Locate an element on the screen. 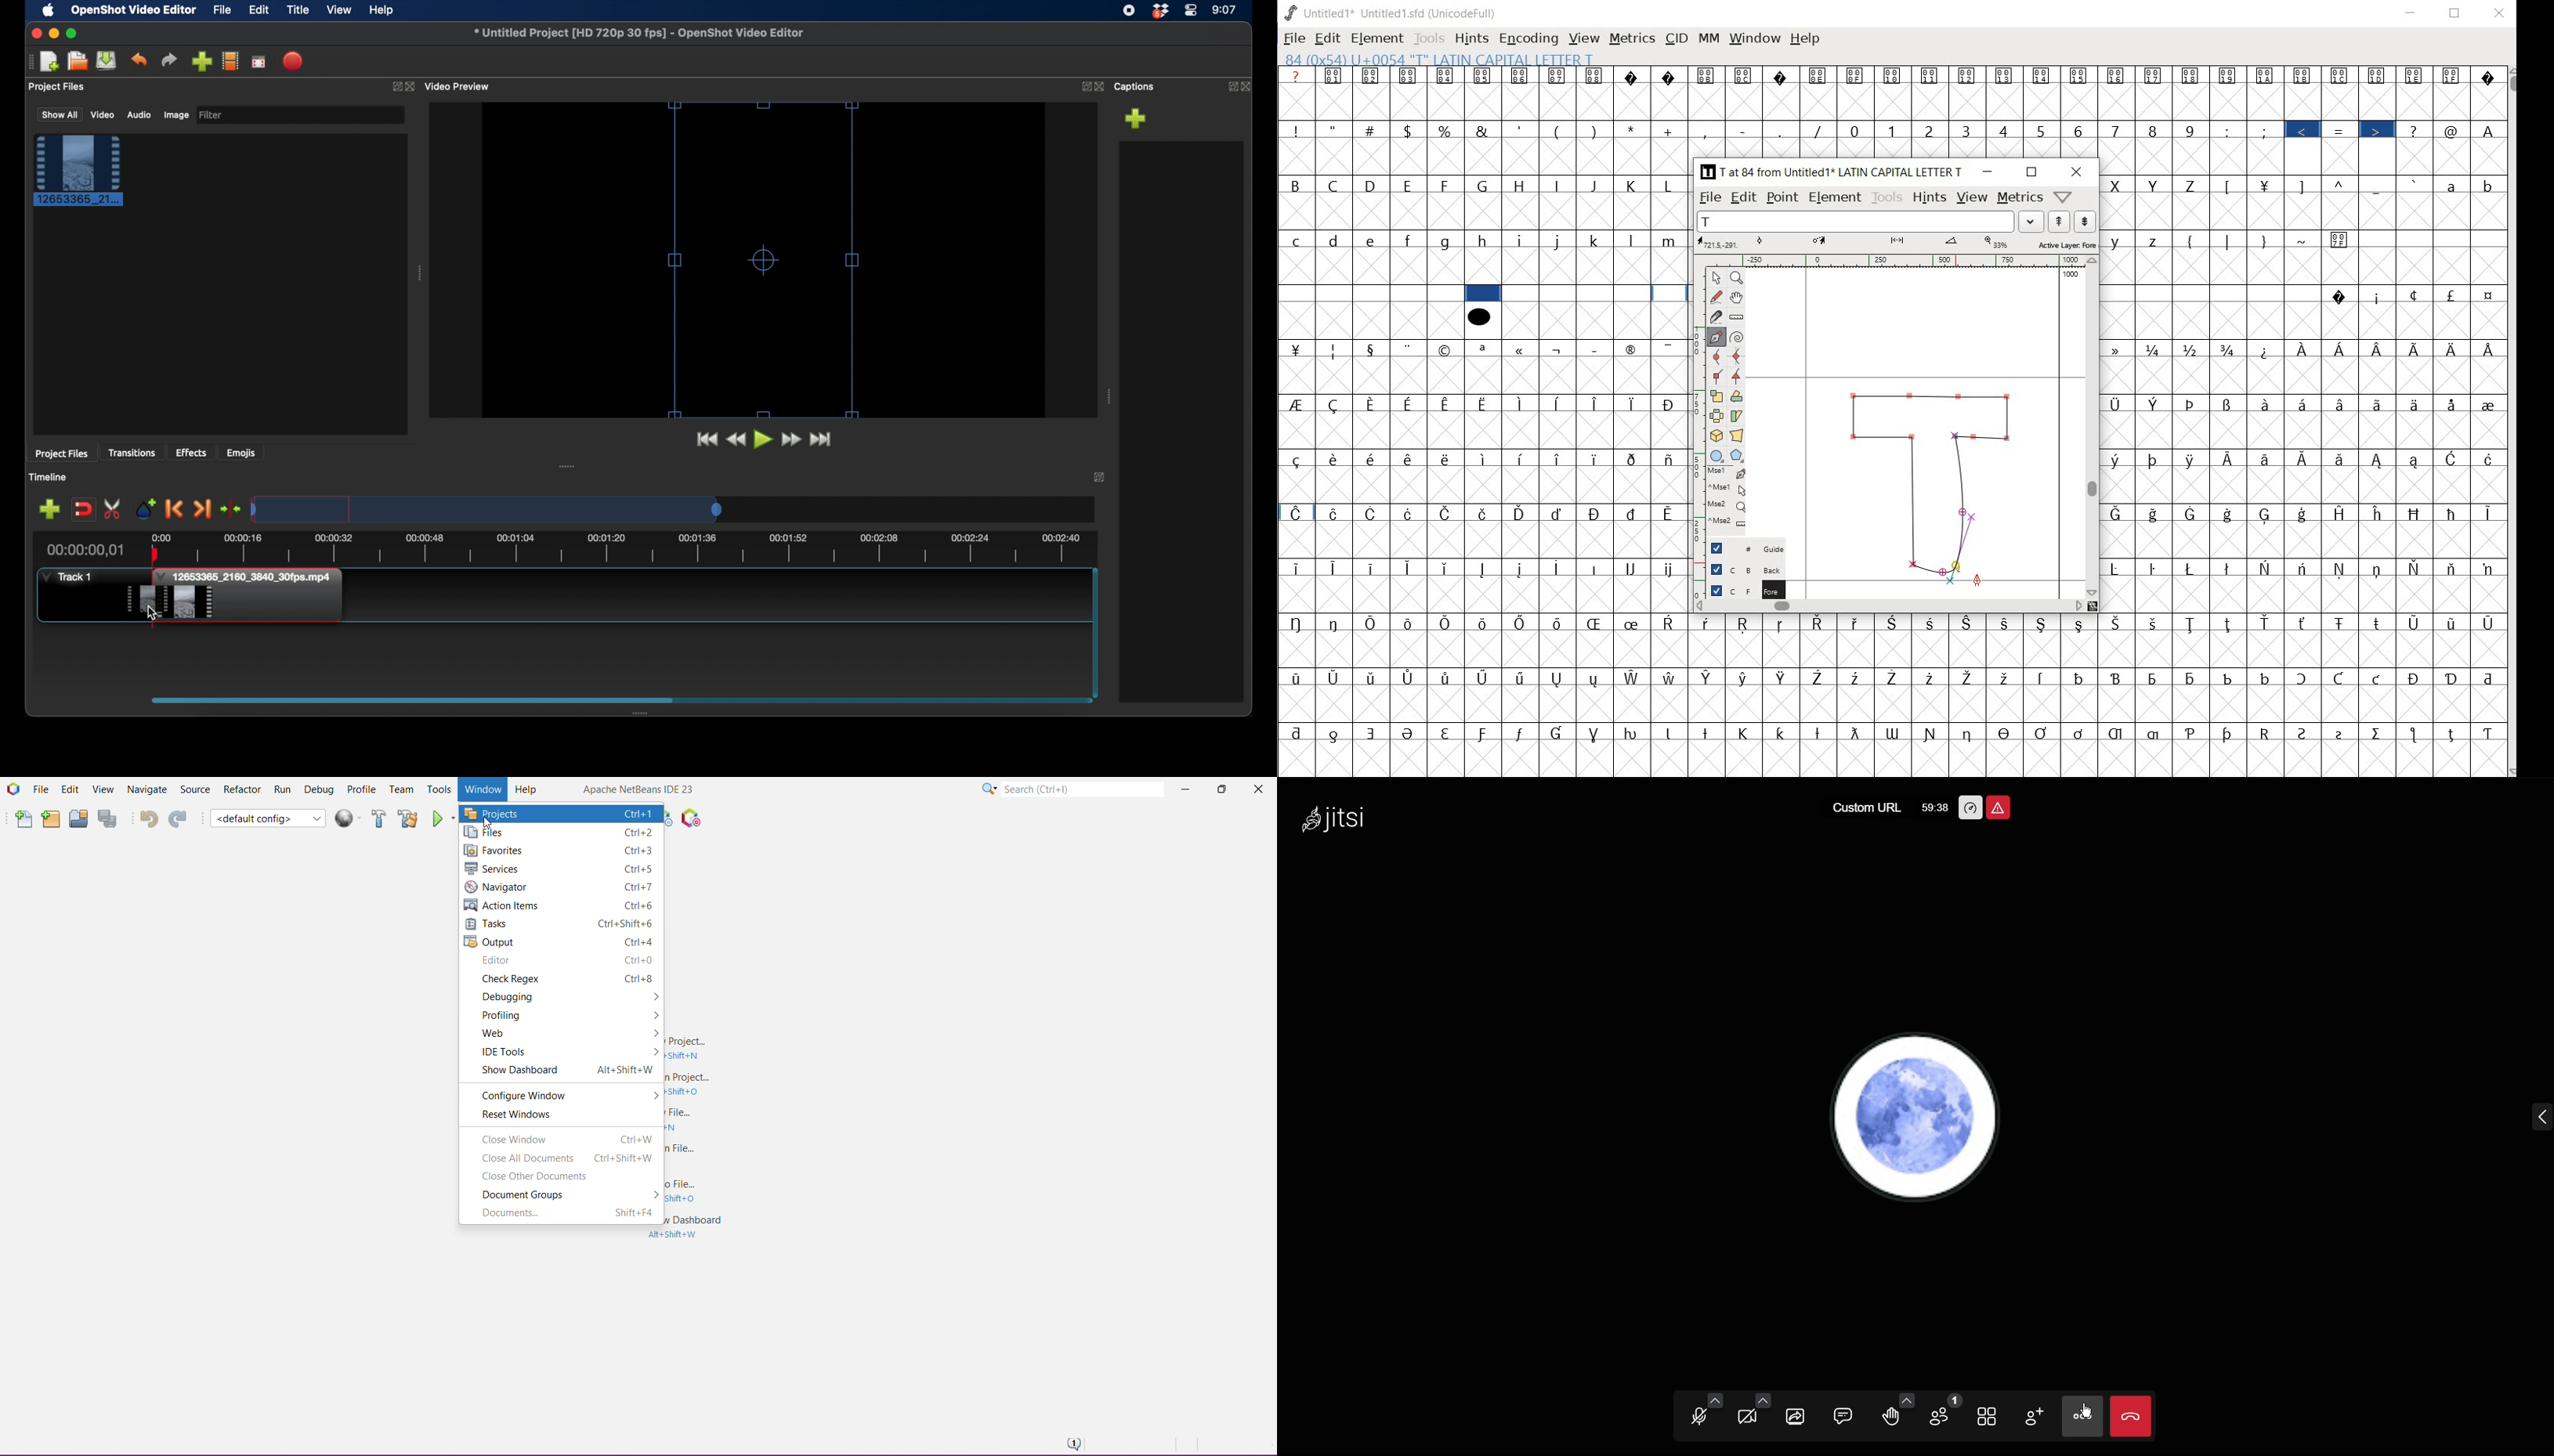 Image resolution: width=2576 pixels, height=1456 pixels. Symbol is located at coordinates (1445, 512).